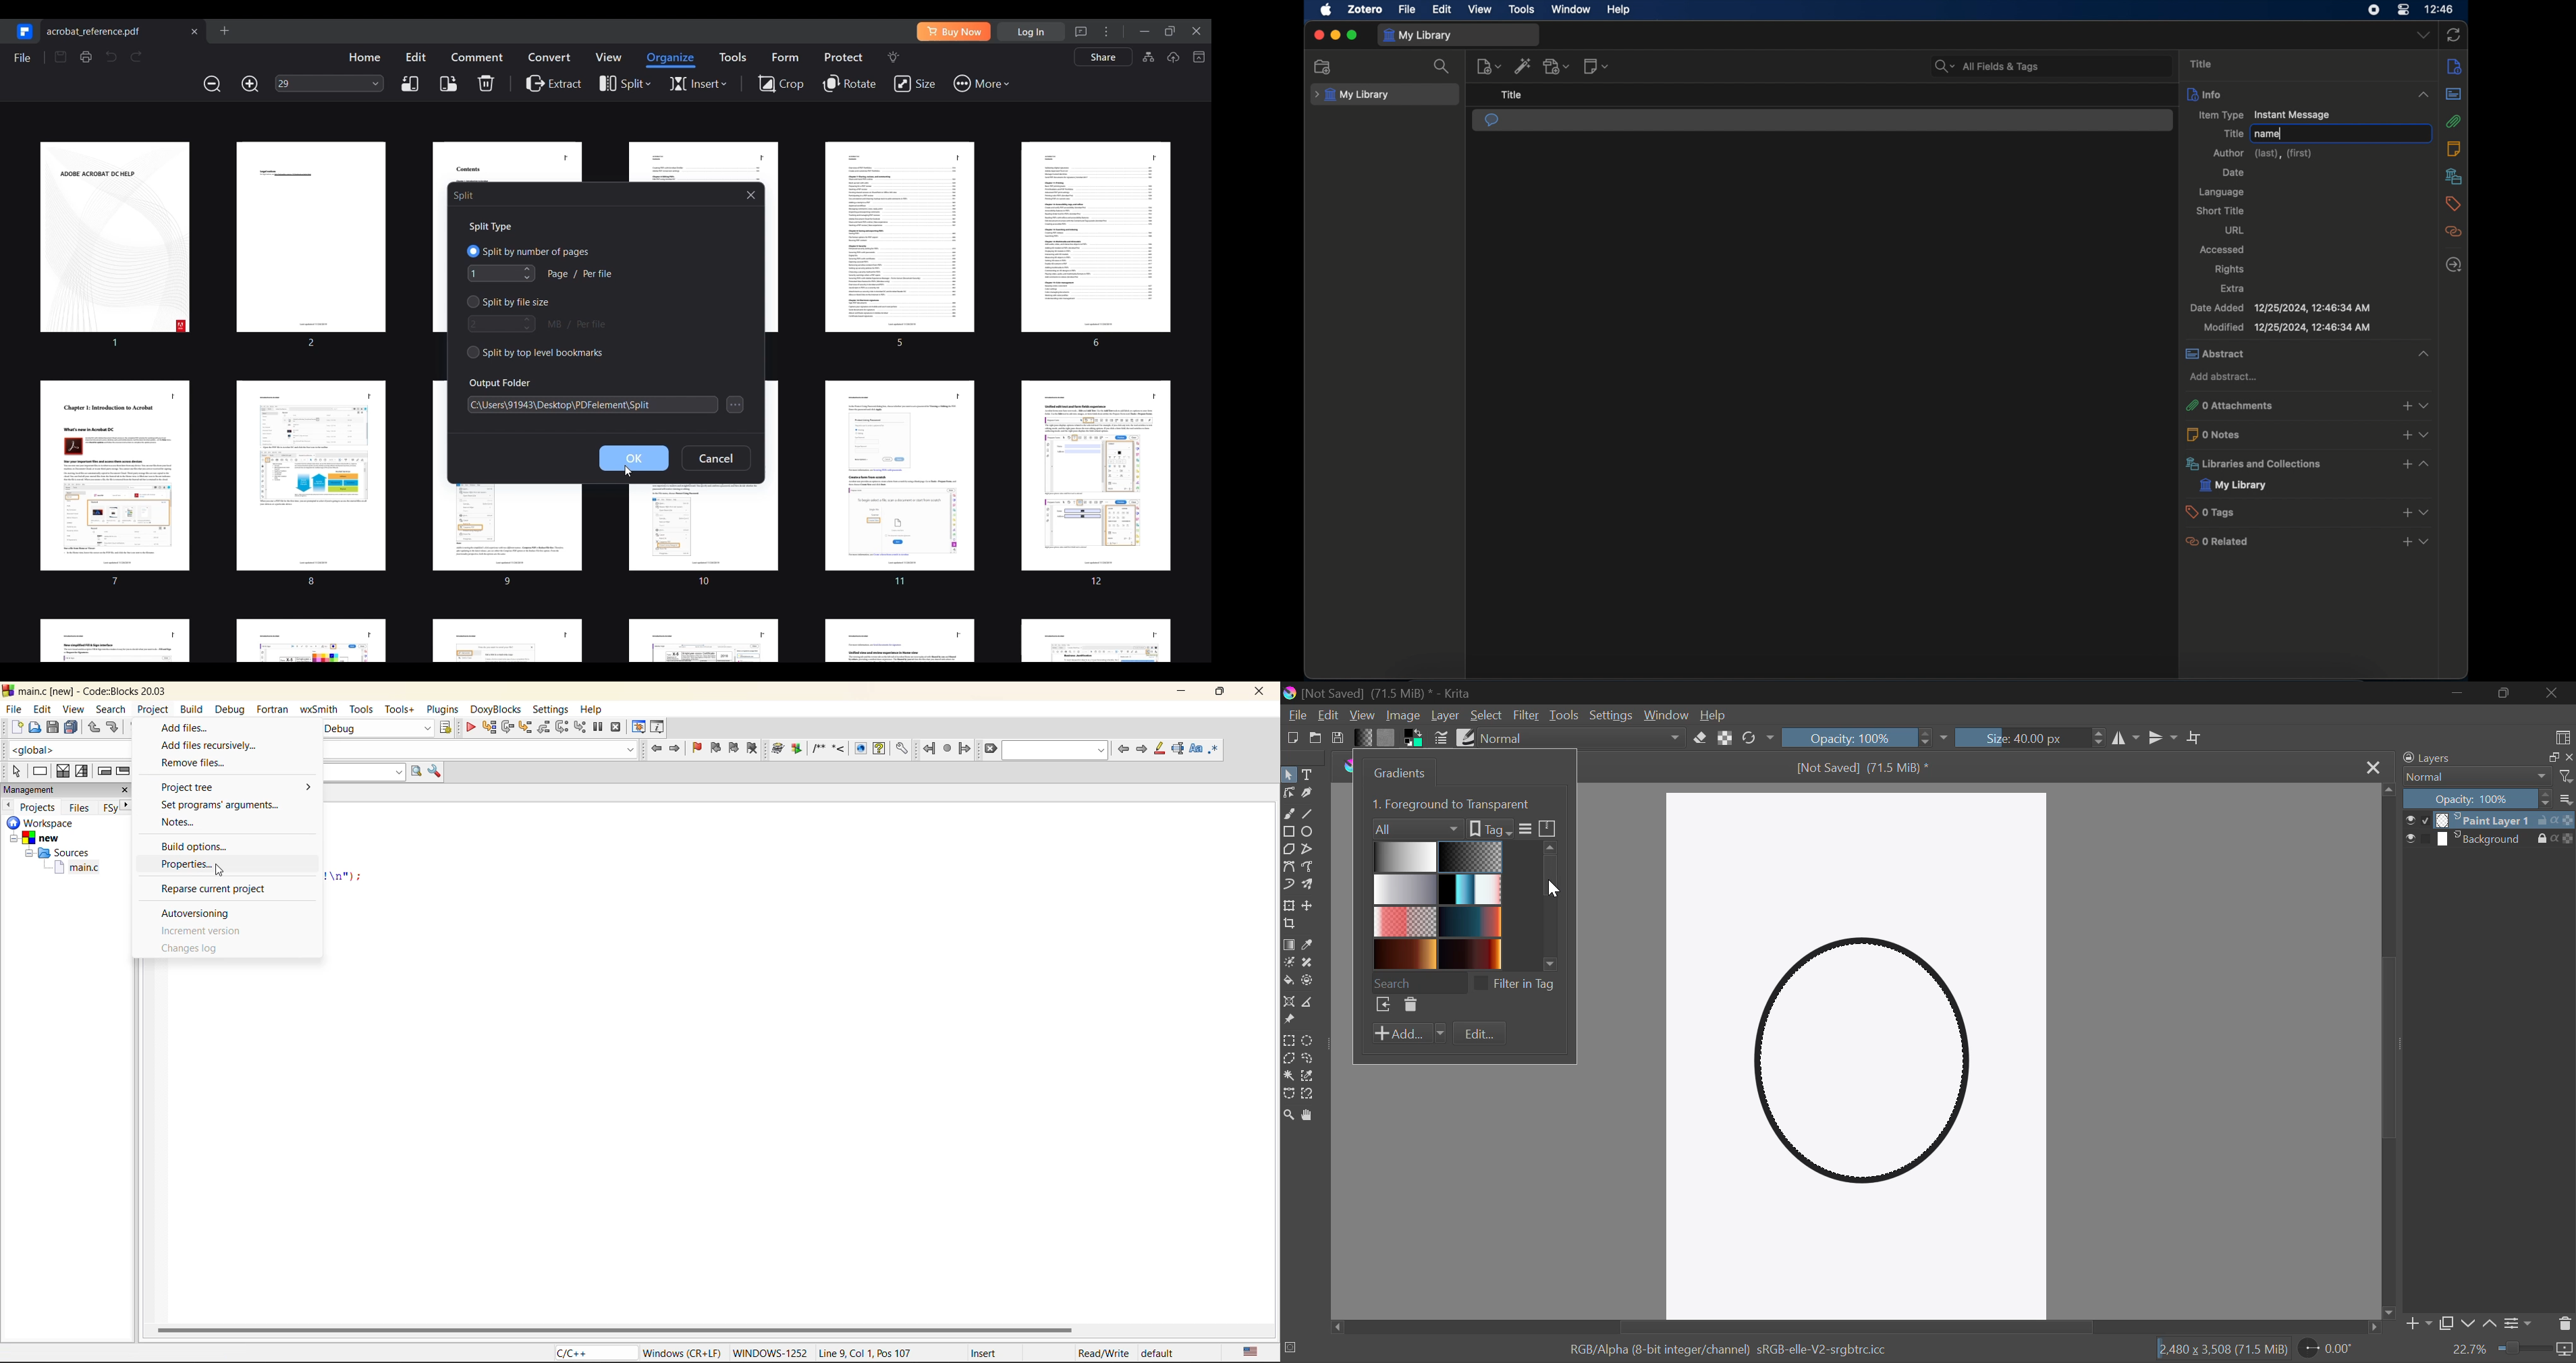  What do you see at coordinates (1581, 737) in the screenshot?
I see `Blending Modes` at bounding box center [1581, 737].